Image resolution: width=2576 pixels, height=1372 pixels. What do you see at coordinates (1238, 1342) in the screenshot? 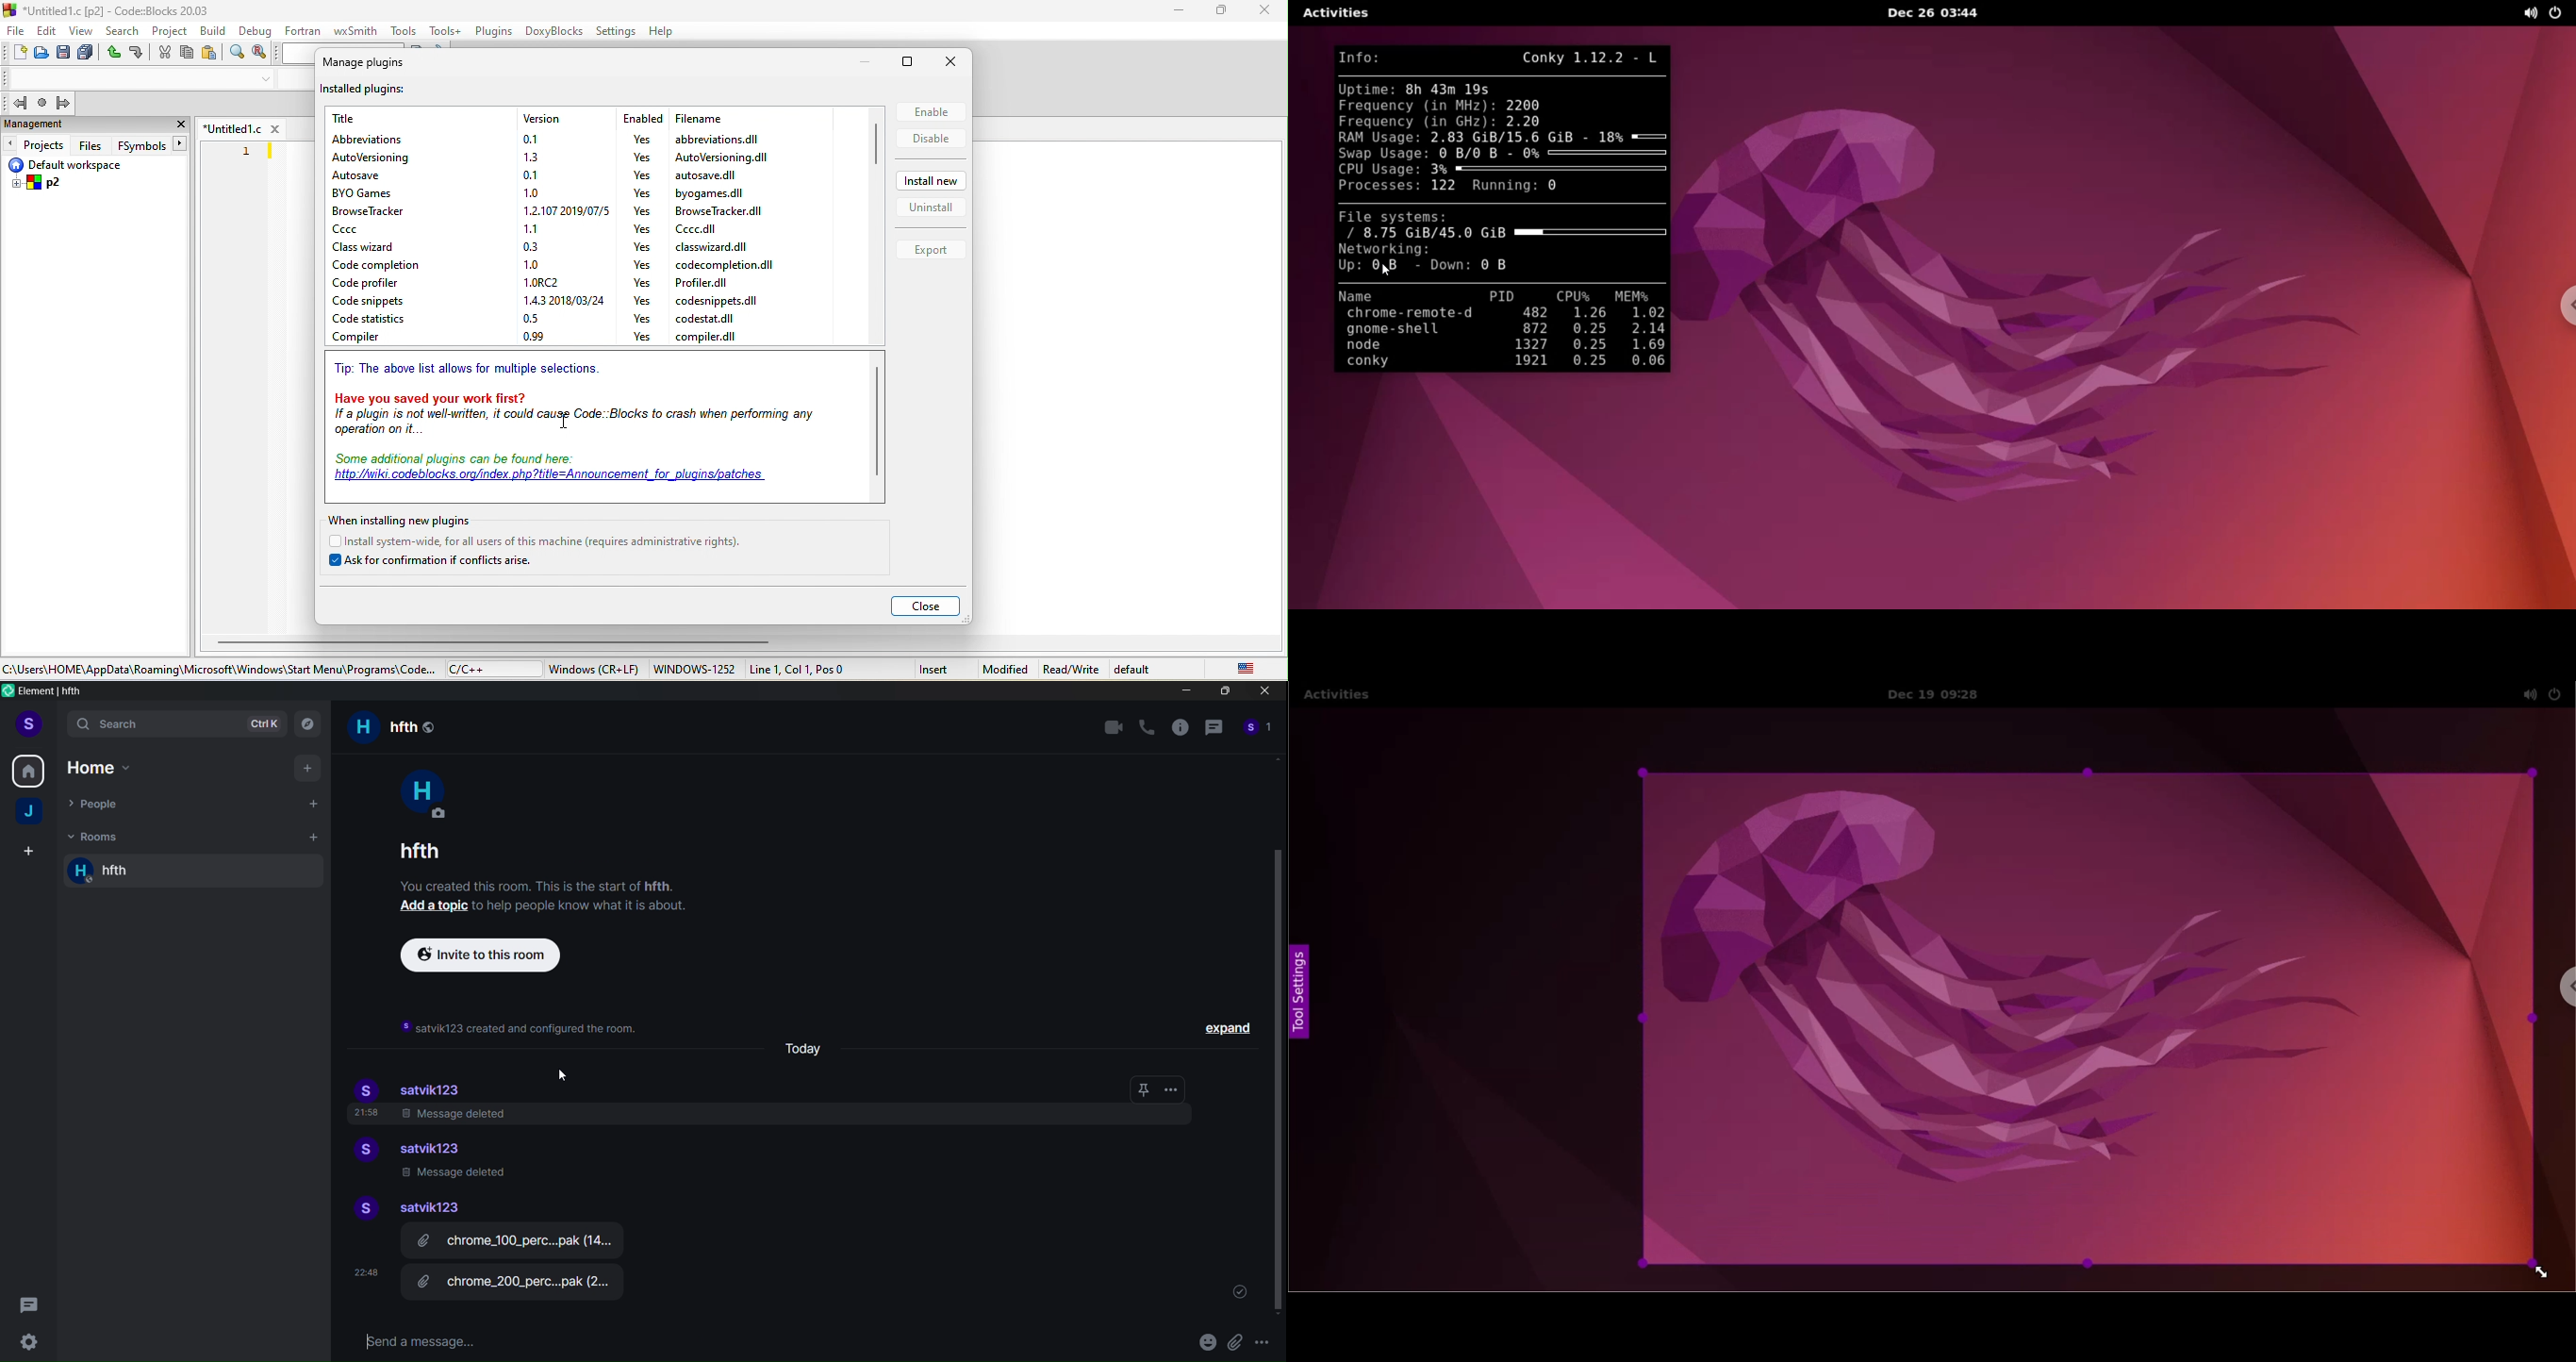
I see `Attachments` at bounding box center [1238, 1342].